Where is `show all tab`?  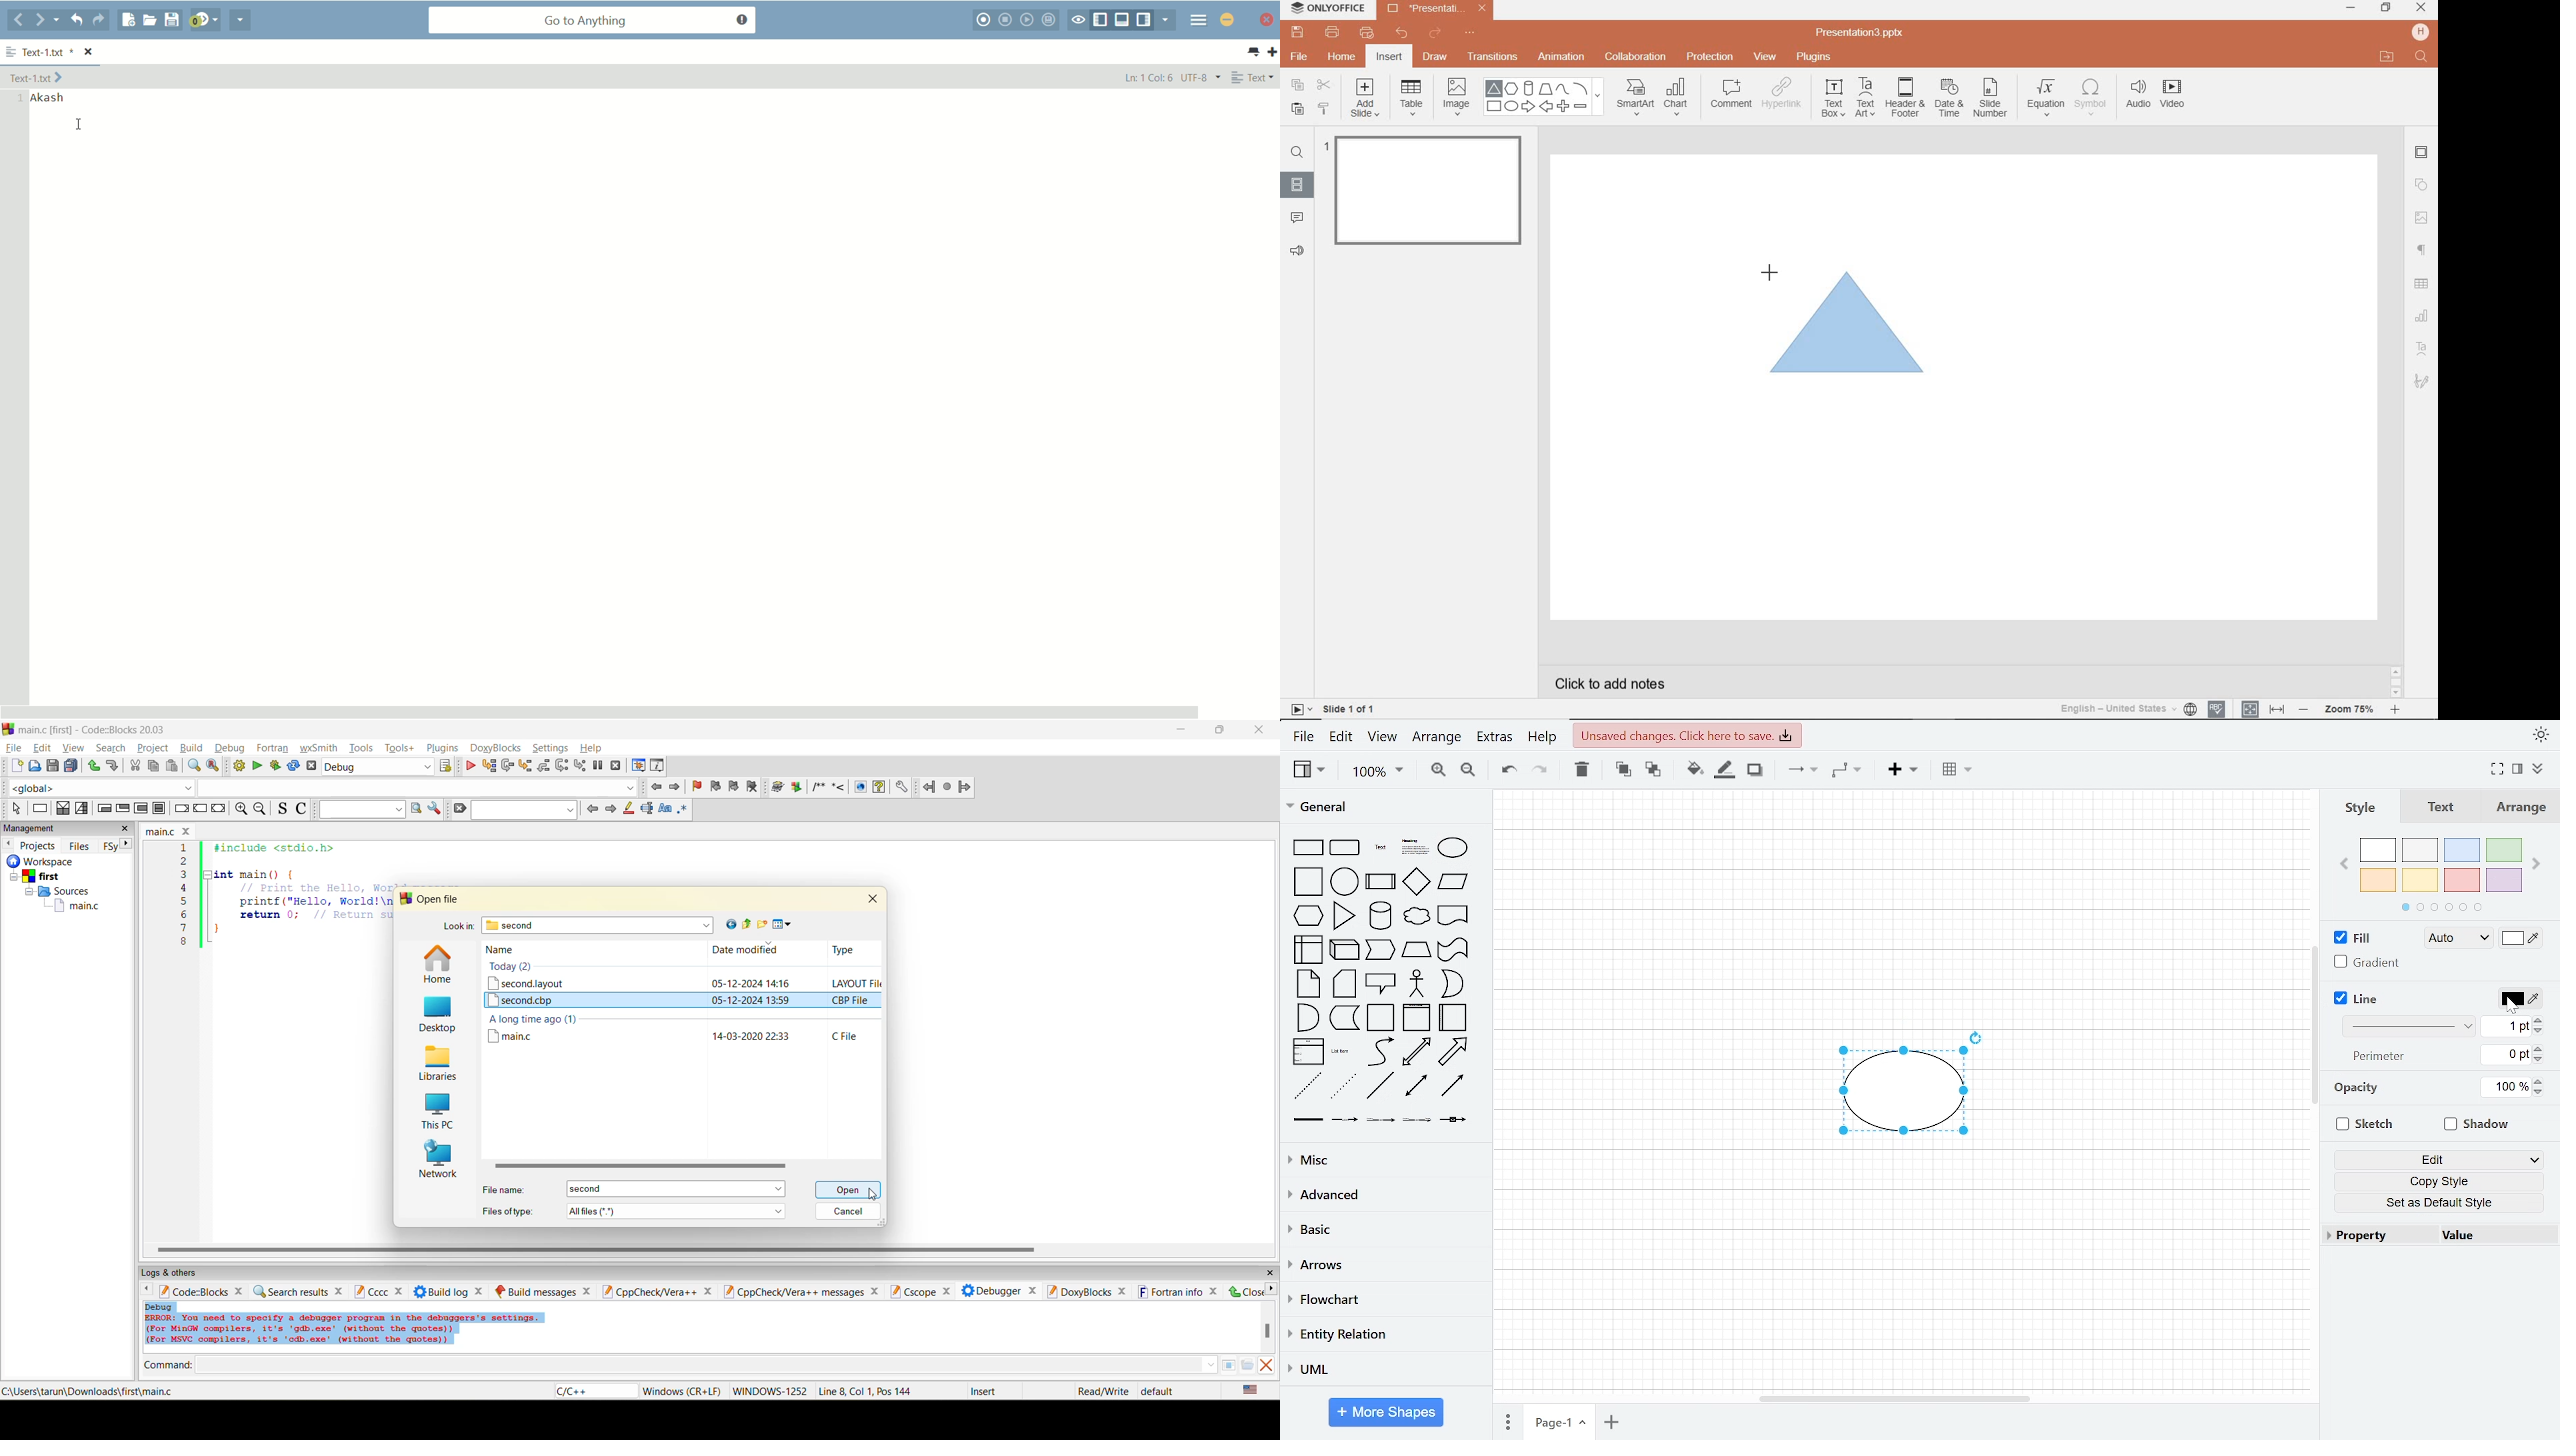
show all tab is located at coordinates (1254, 53).